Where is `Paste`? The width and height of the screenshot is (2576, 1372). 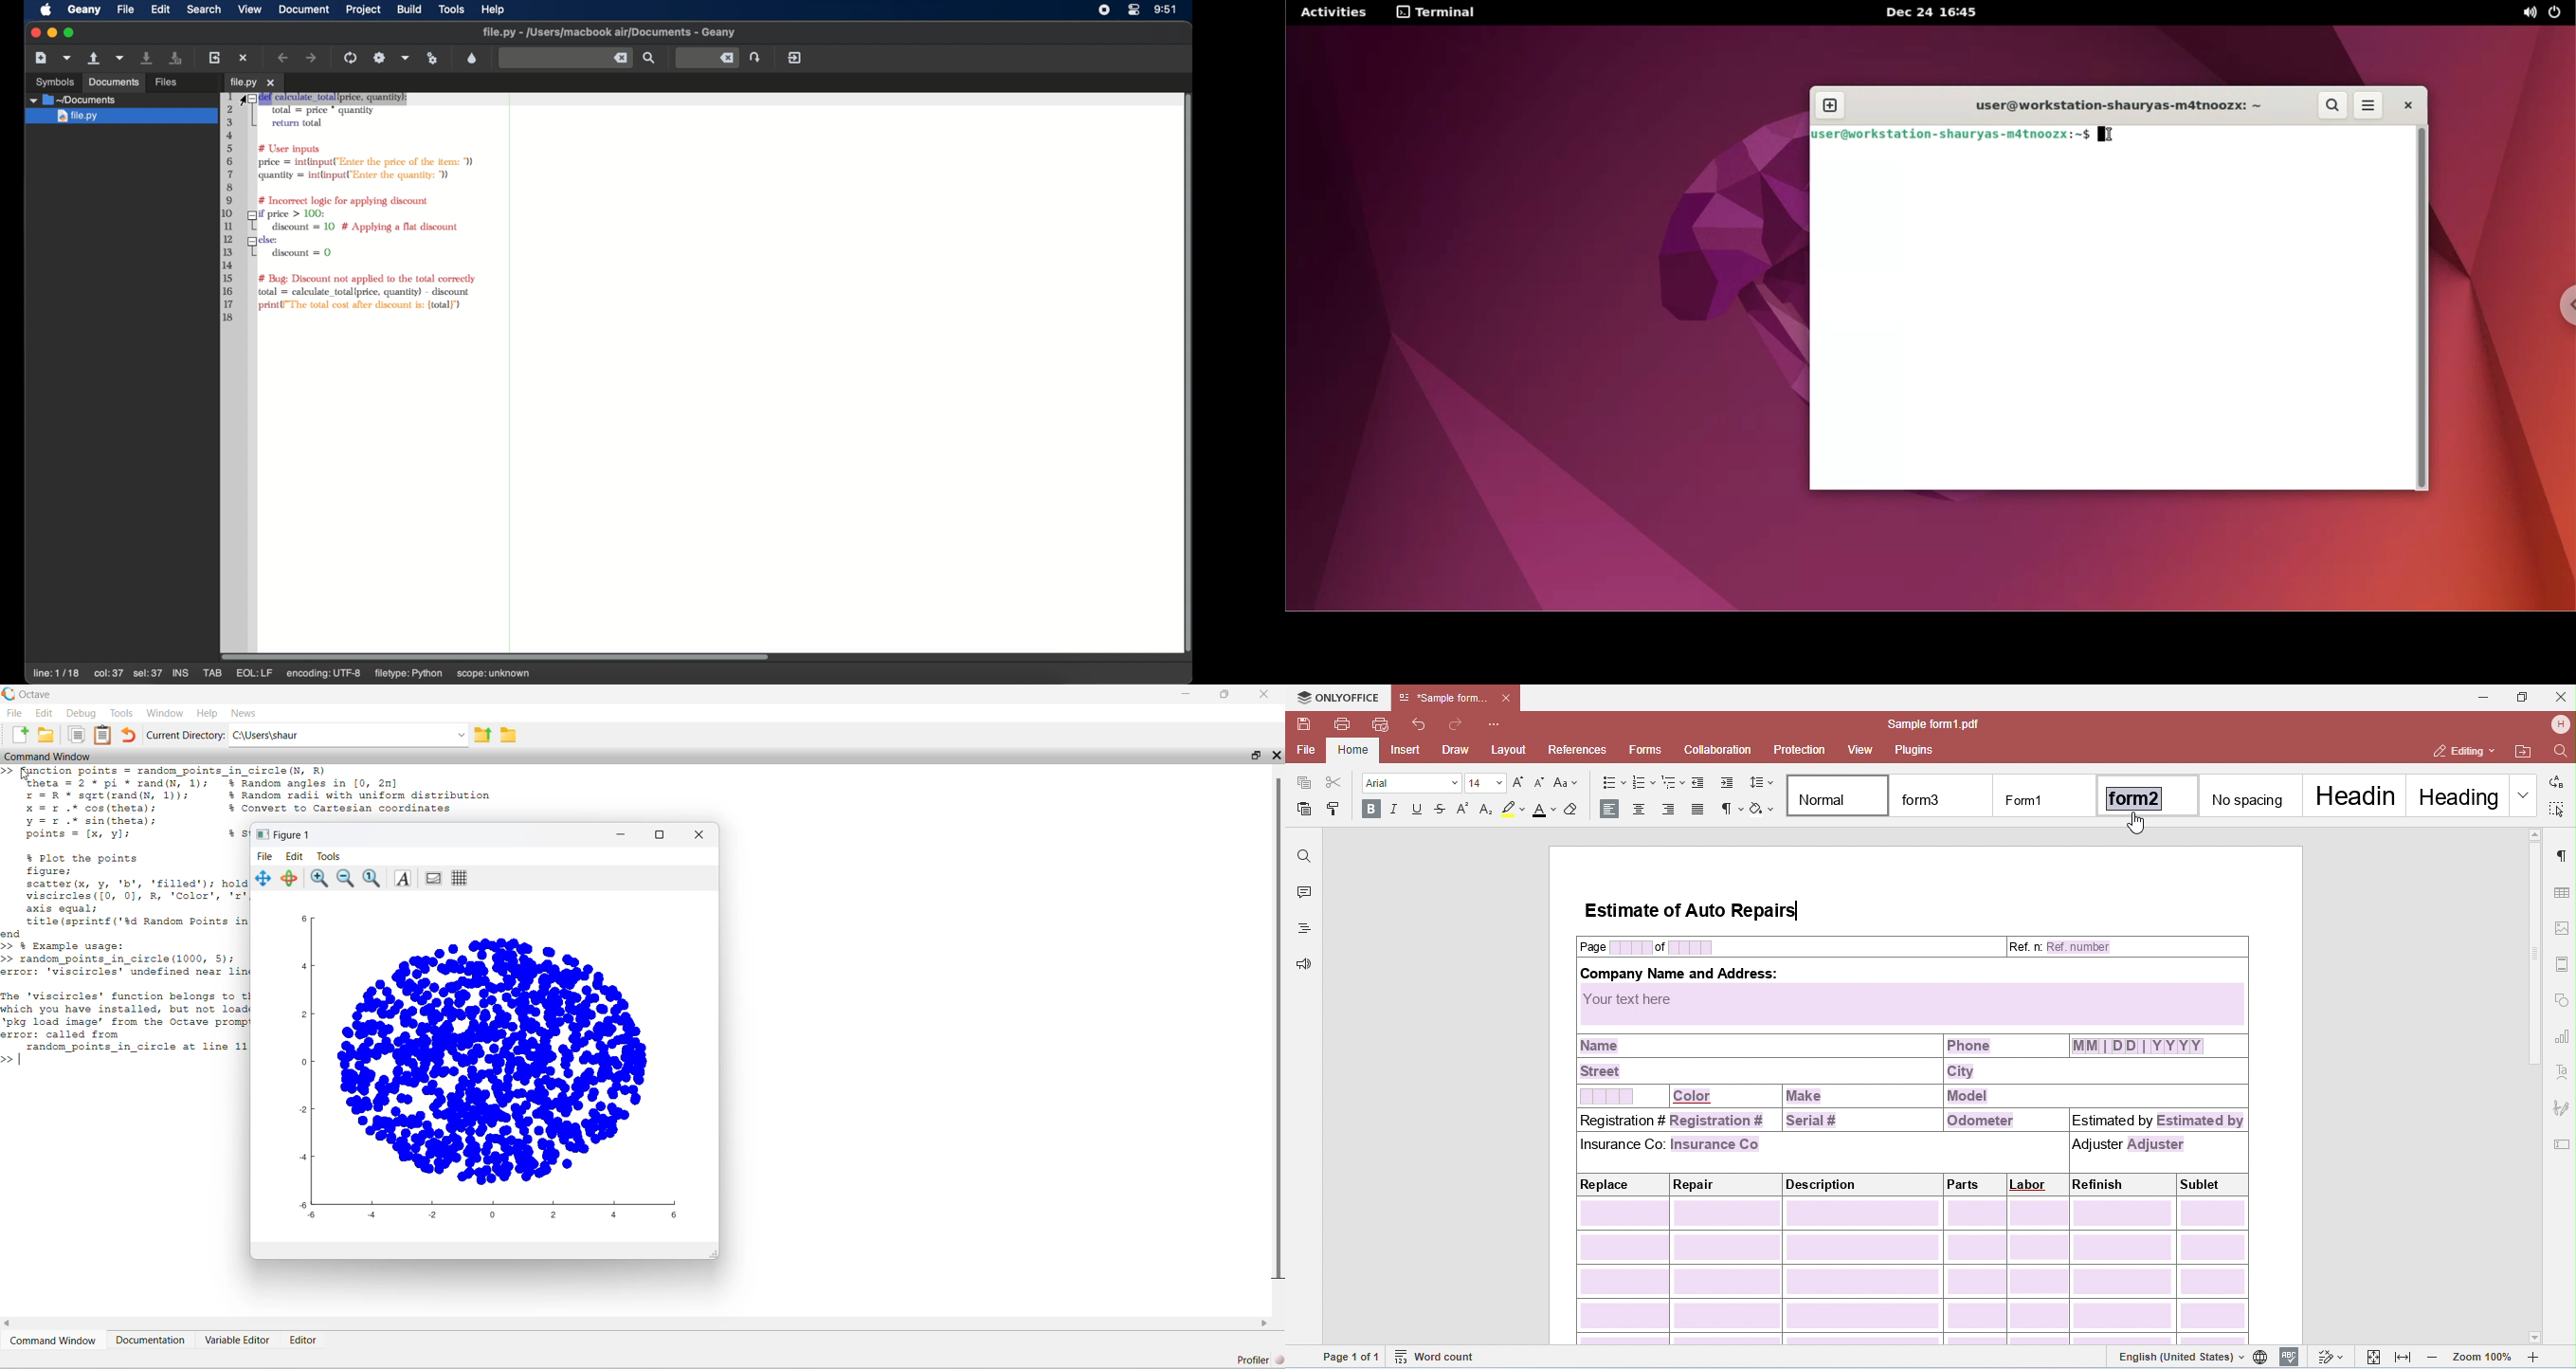
Paste is located at coordinates (102, 735).